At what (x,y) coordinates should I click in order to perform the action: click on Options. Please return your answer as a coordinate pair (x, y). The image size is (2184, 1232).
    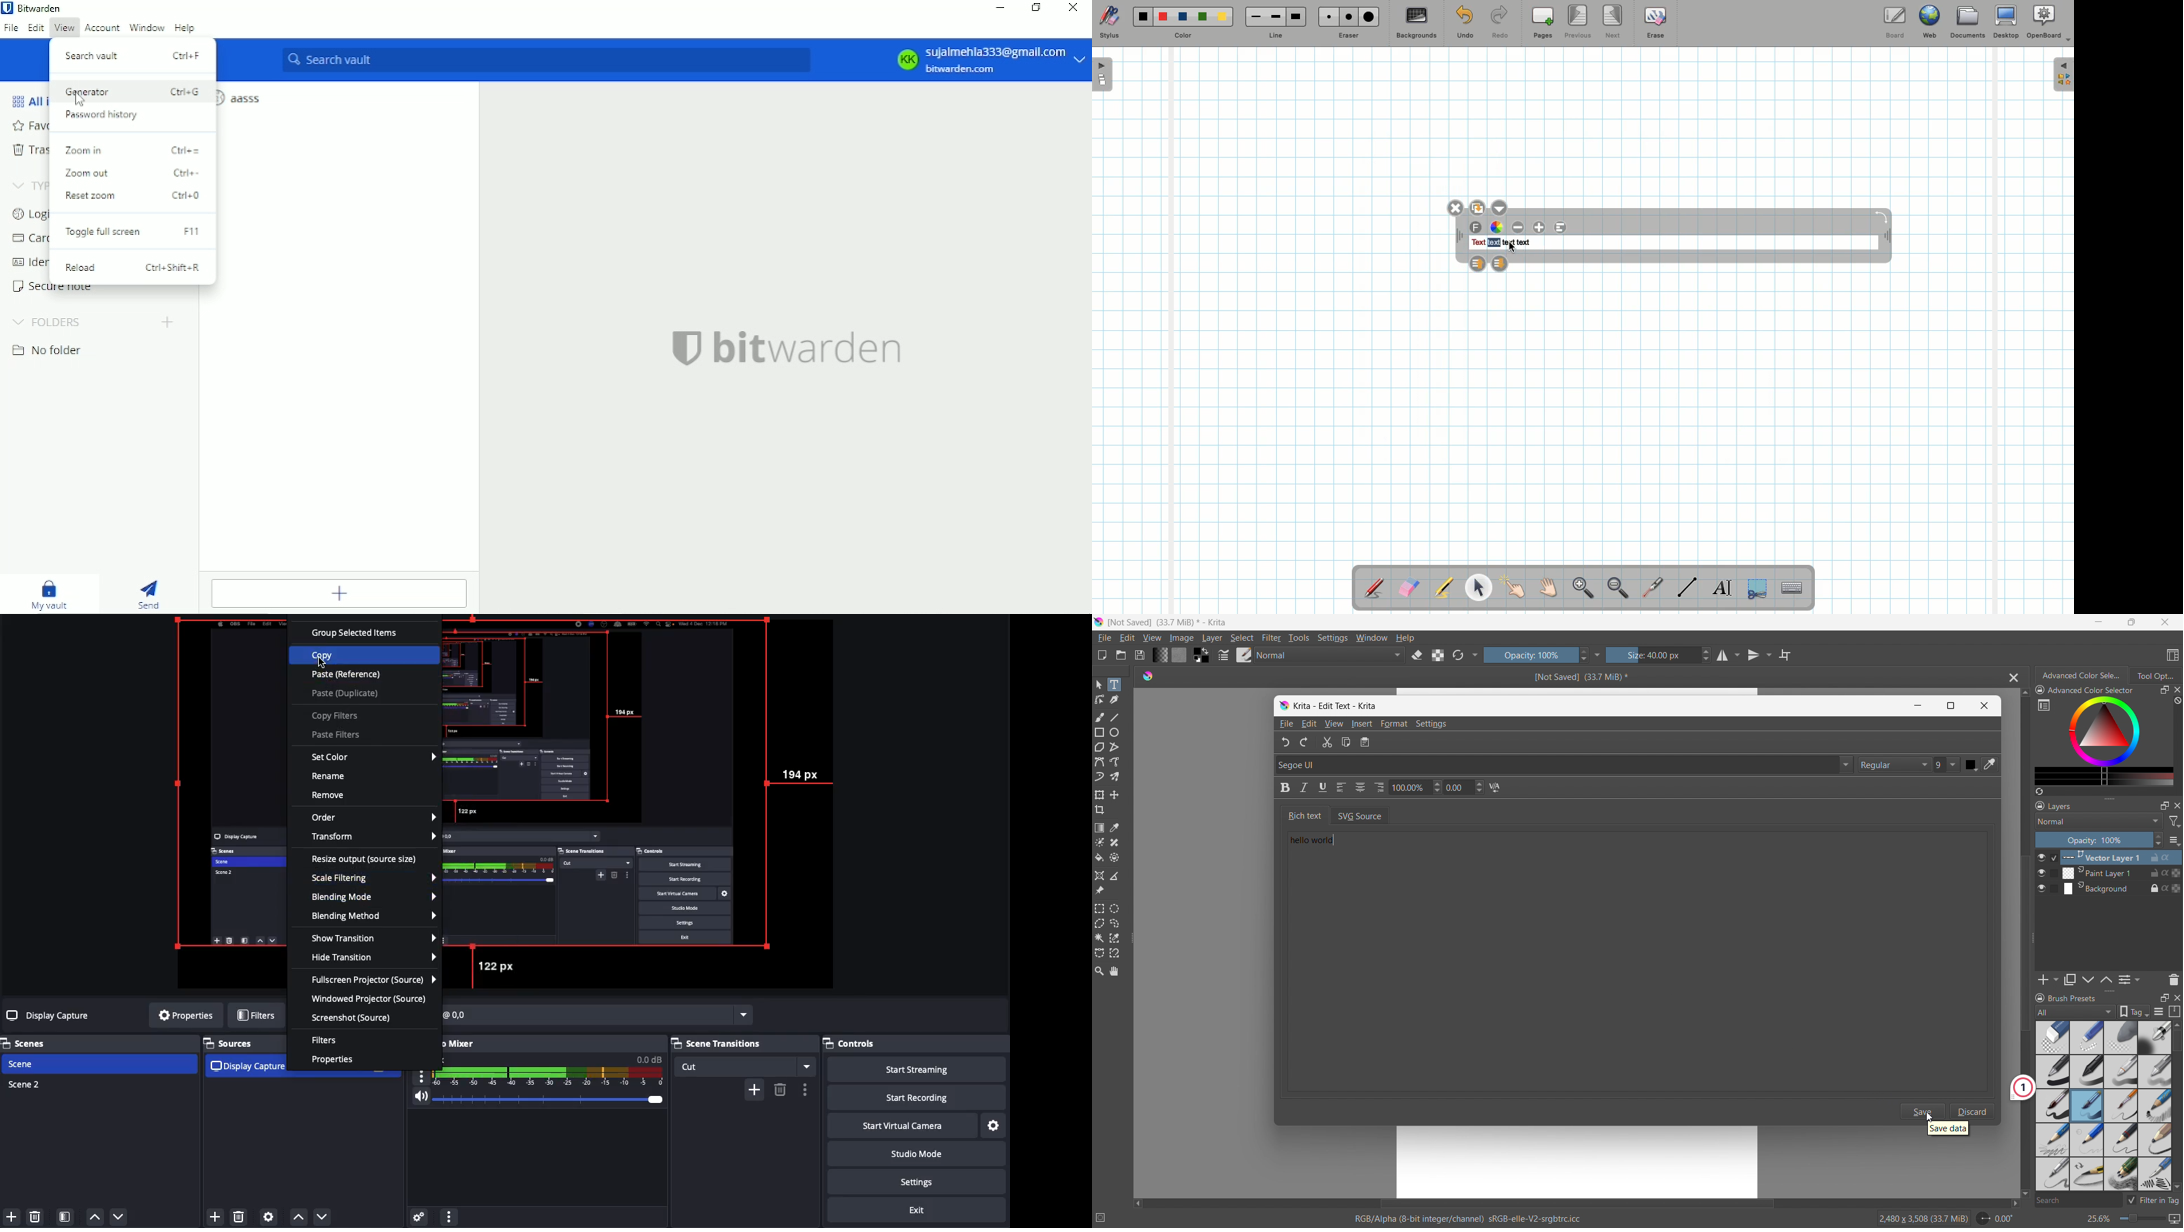
    Looking at the image, I should click on (450, 1216).